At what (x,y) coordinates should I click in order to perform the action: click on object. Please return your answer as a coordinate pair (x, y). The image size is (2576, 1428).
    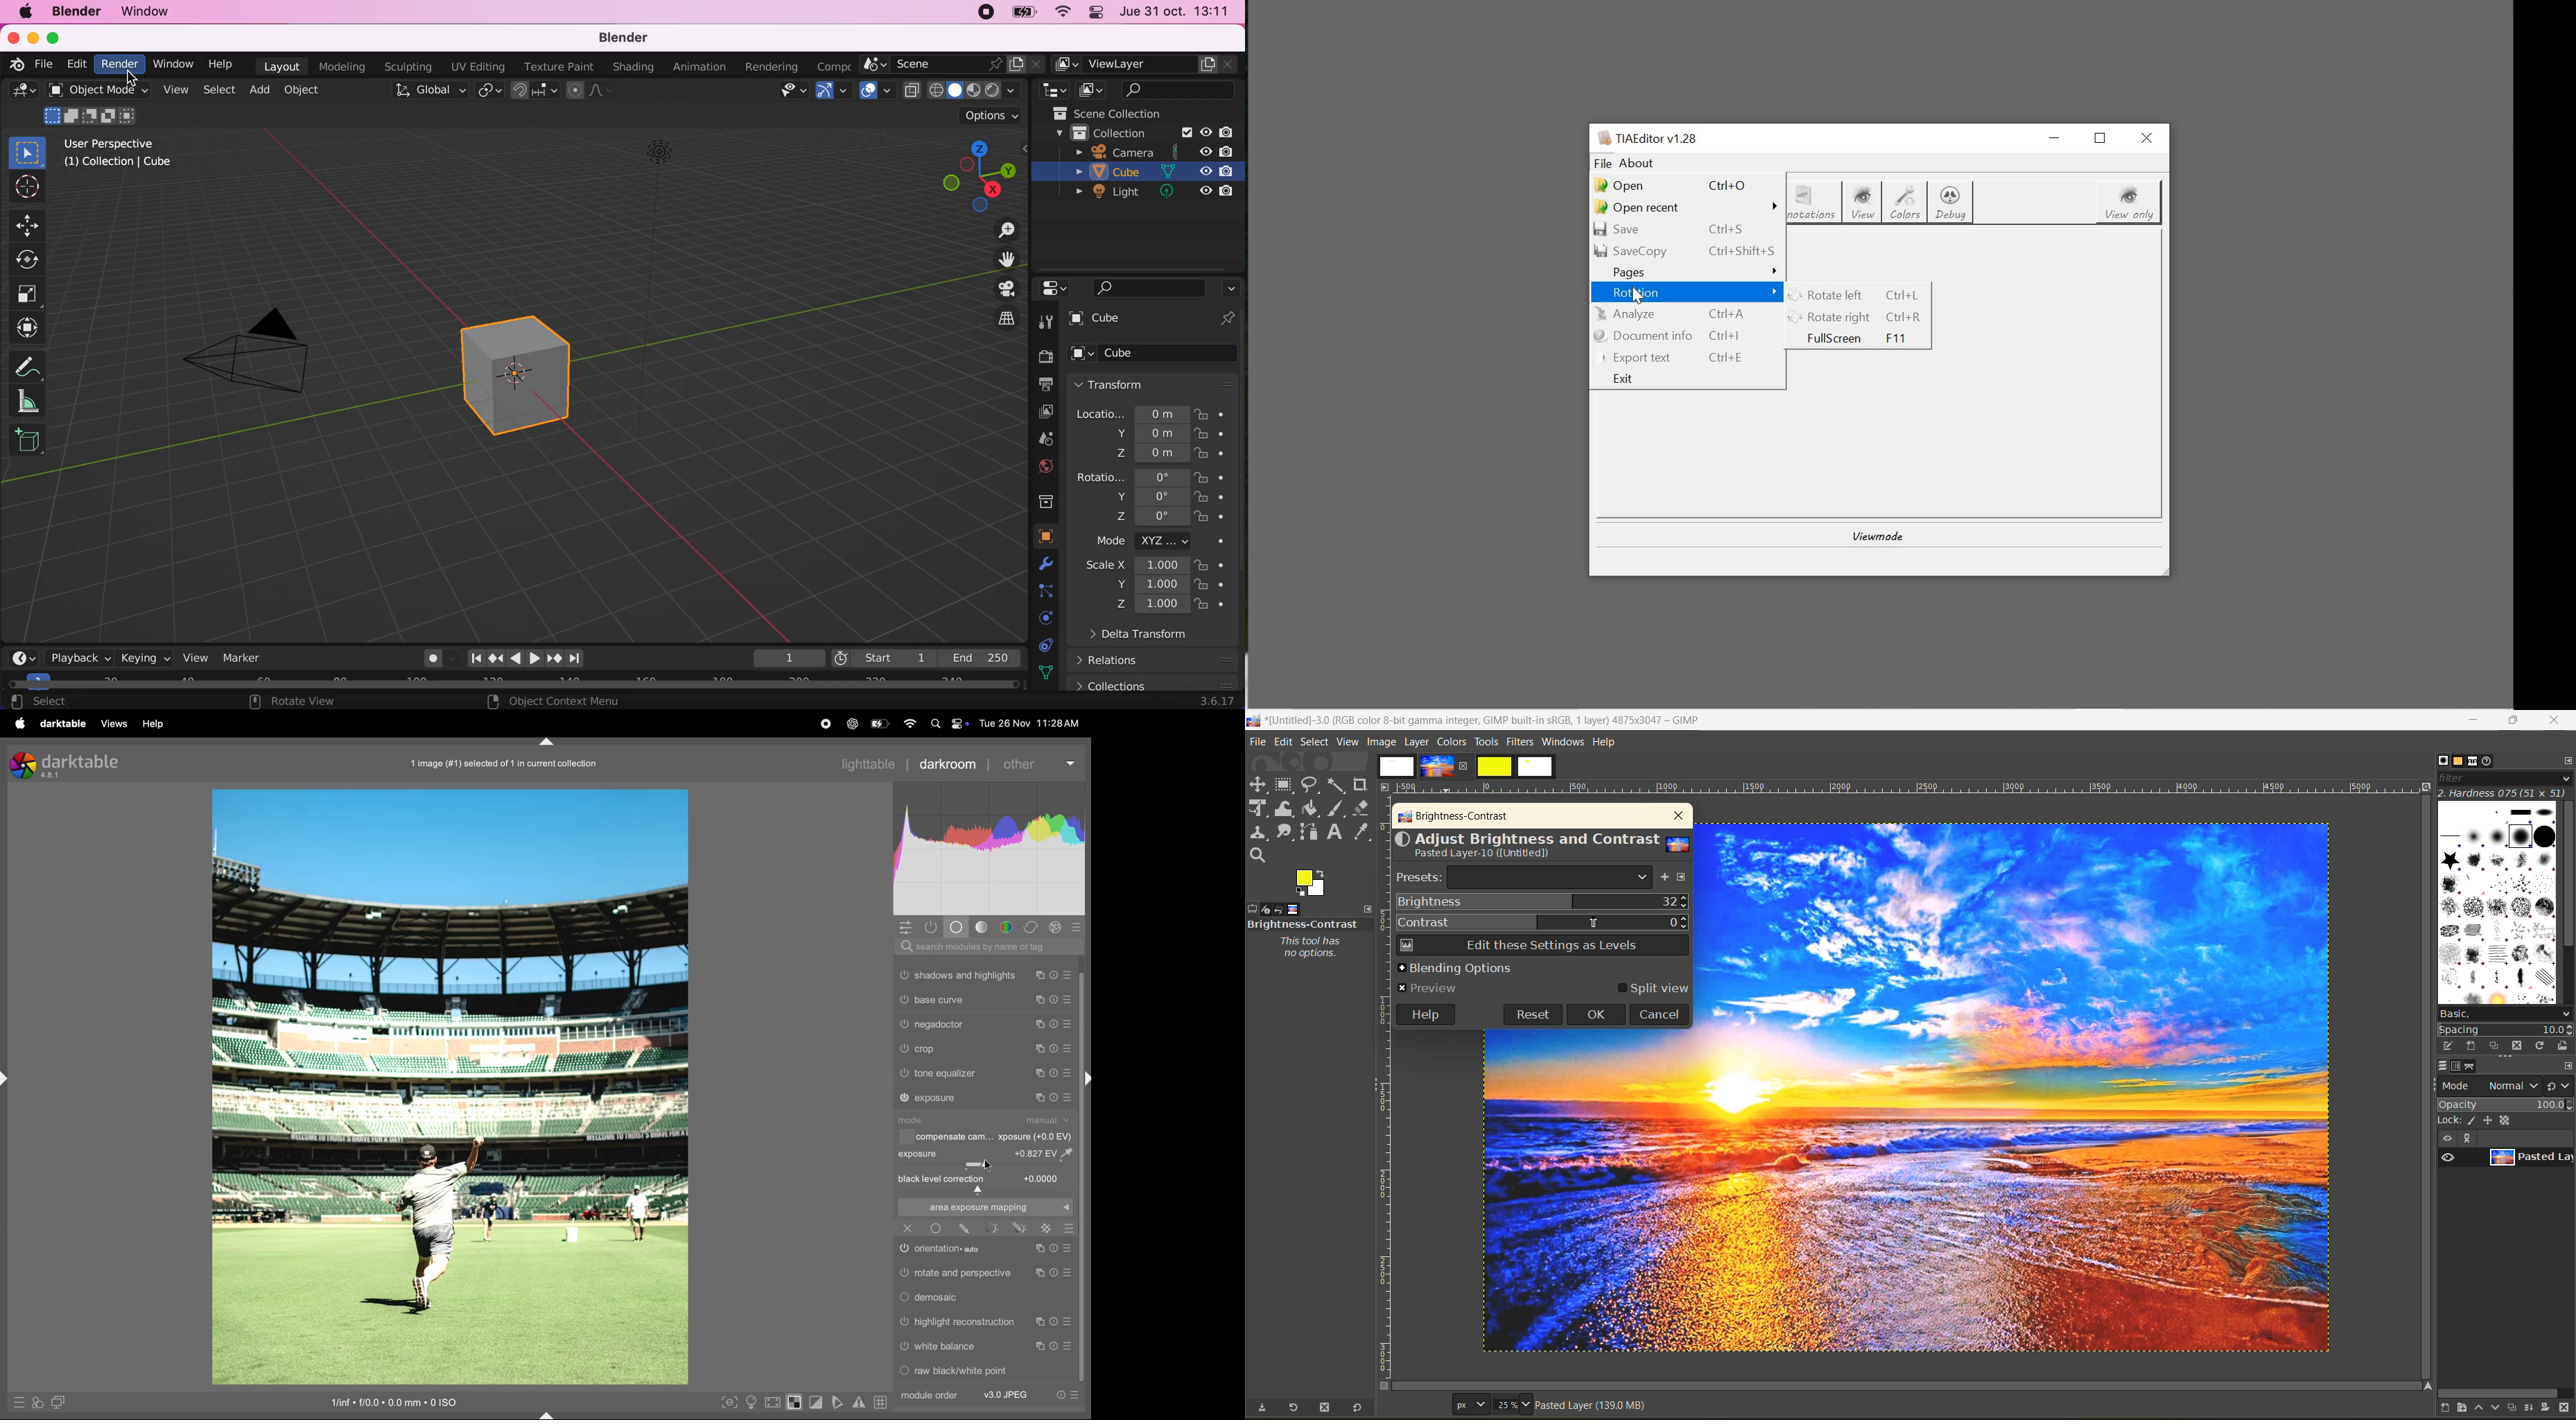
    Looking at the image, I should click on (304, 90).